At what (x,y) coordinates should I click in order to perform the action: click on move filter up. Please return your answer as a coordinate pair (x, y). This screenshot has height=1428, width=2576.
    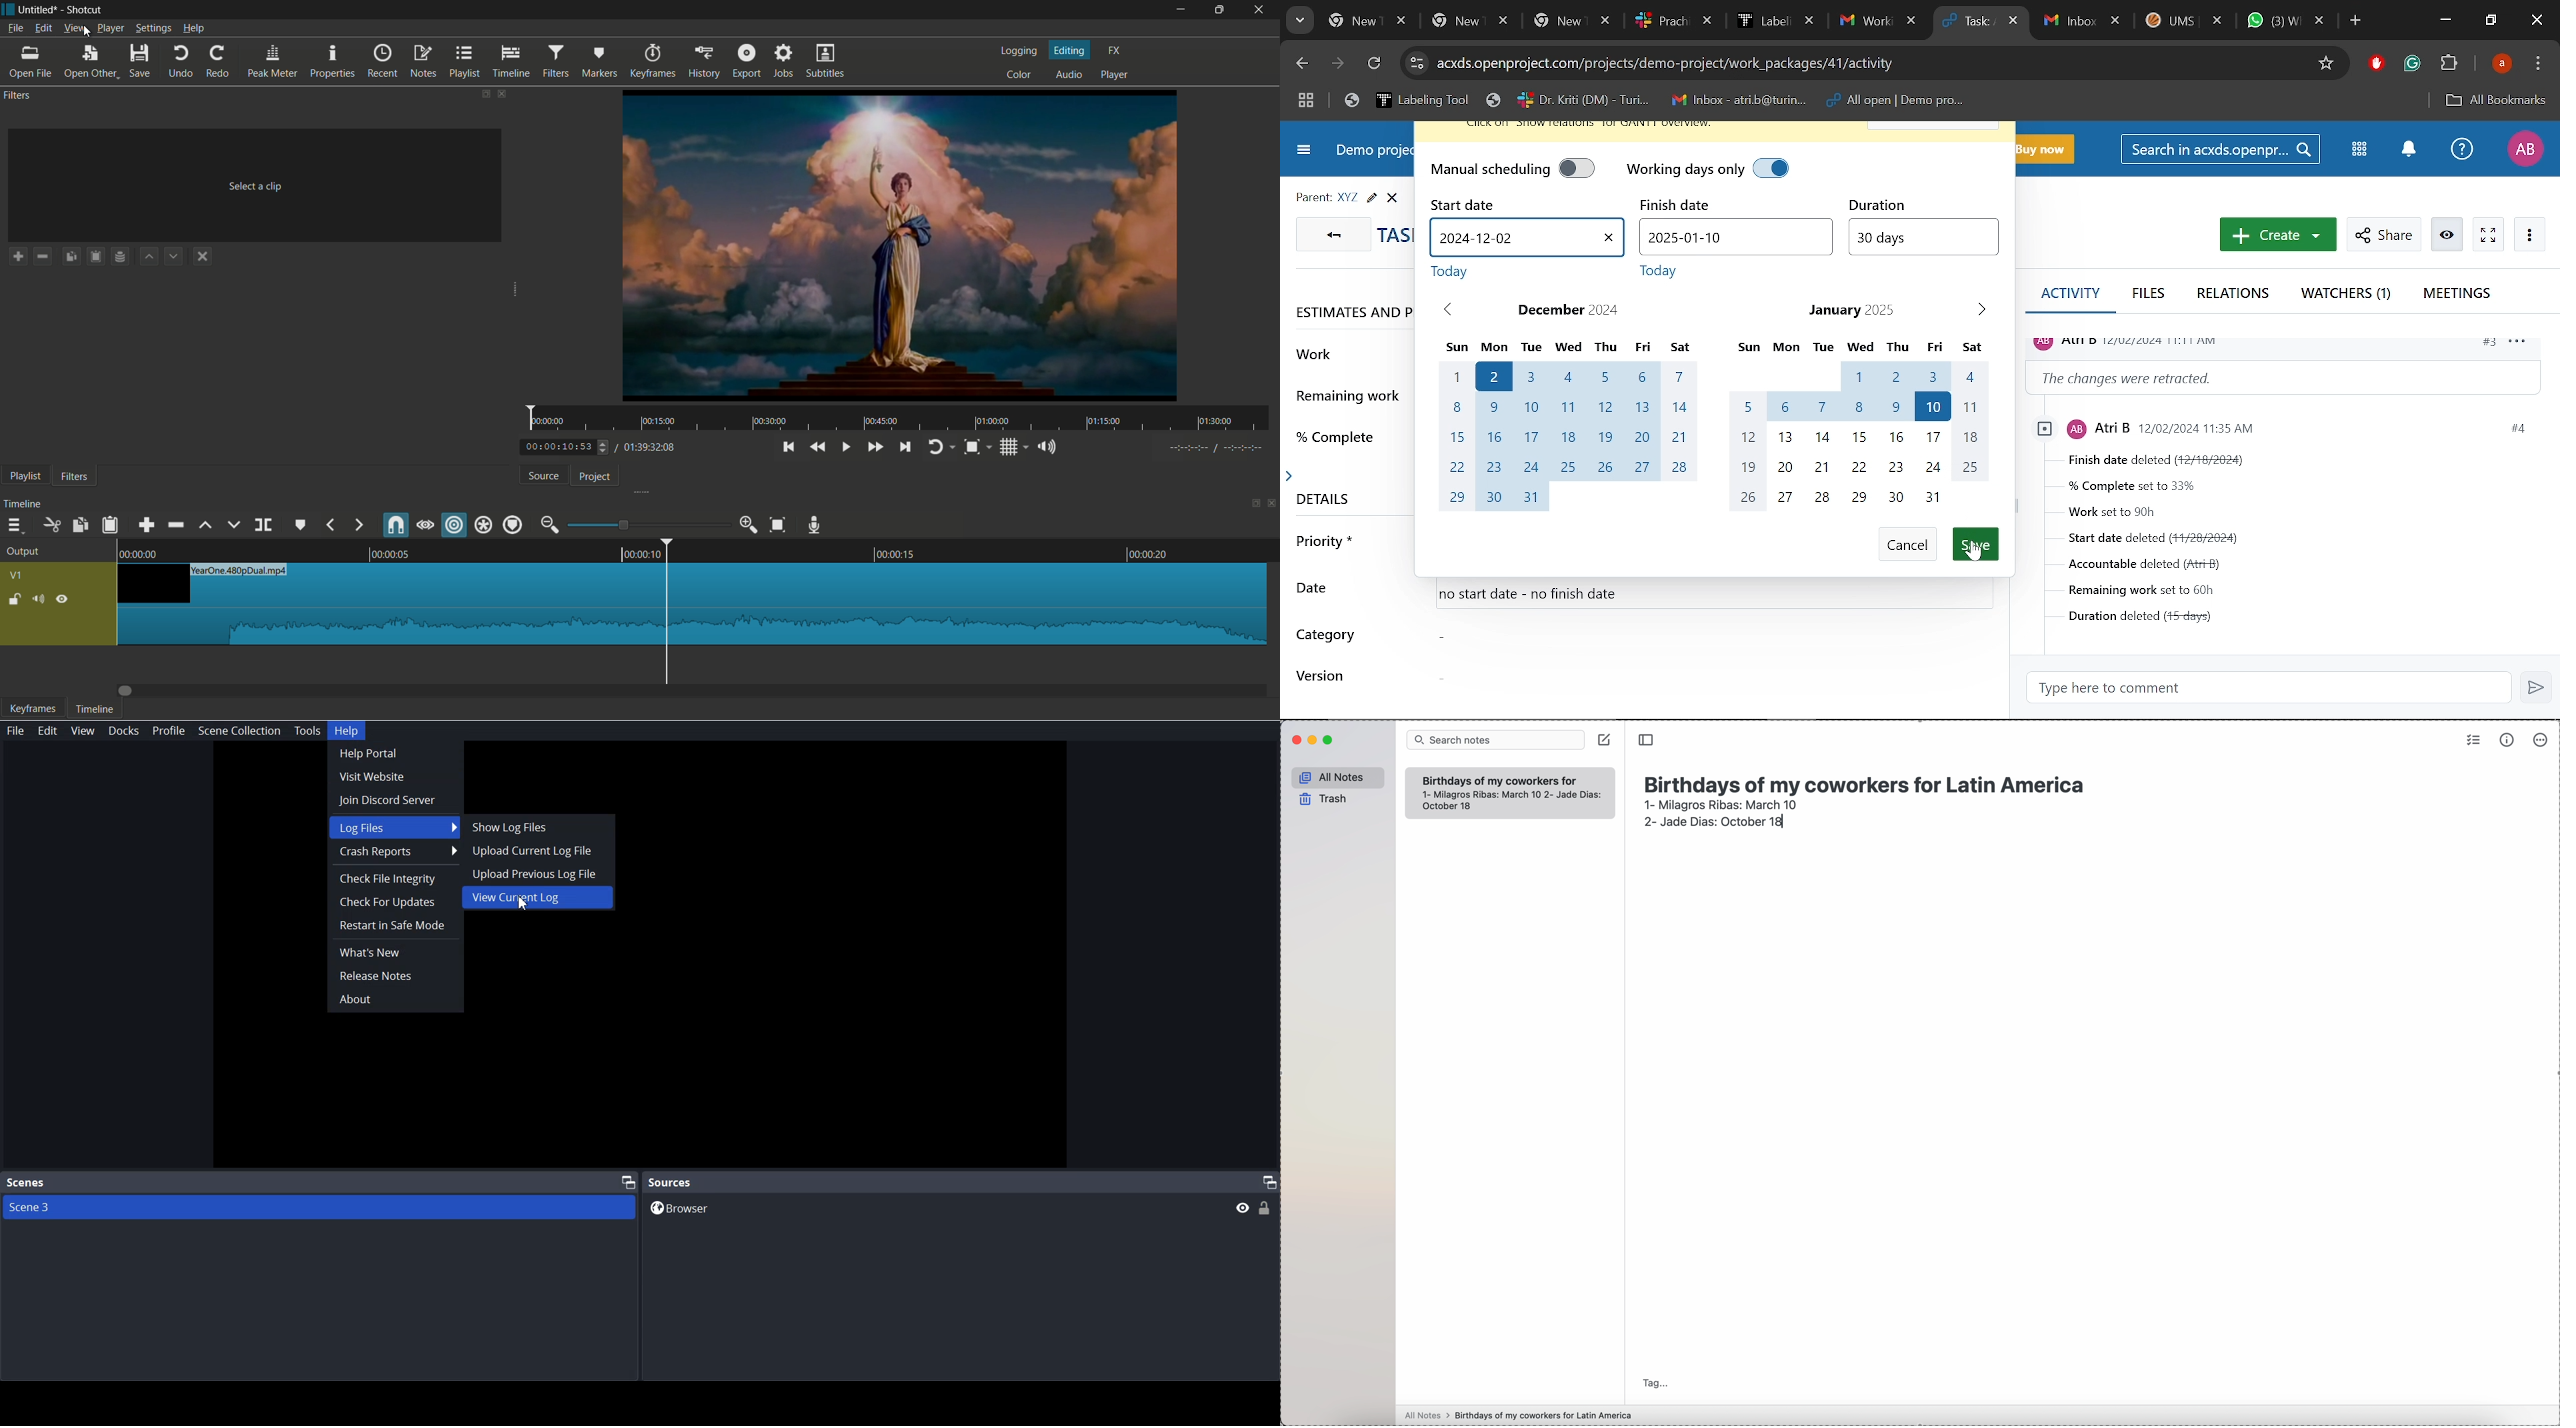
    Looking at the image, I should click on (149, 257).